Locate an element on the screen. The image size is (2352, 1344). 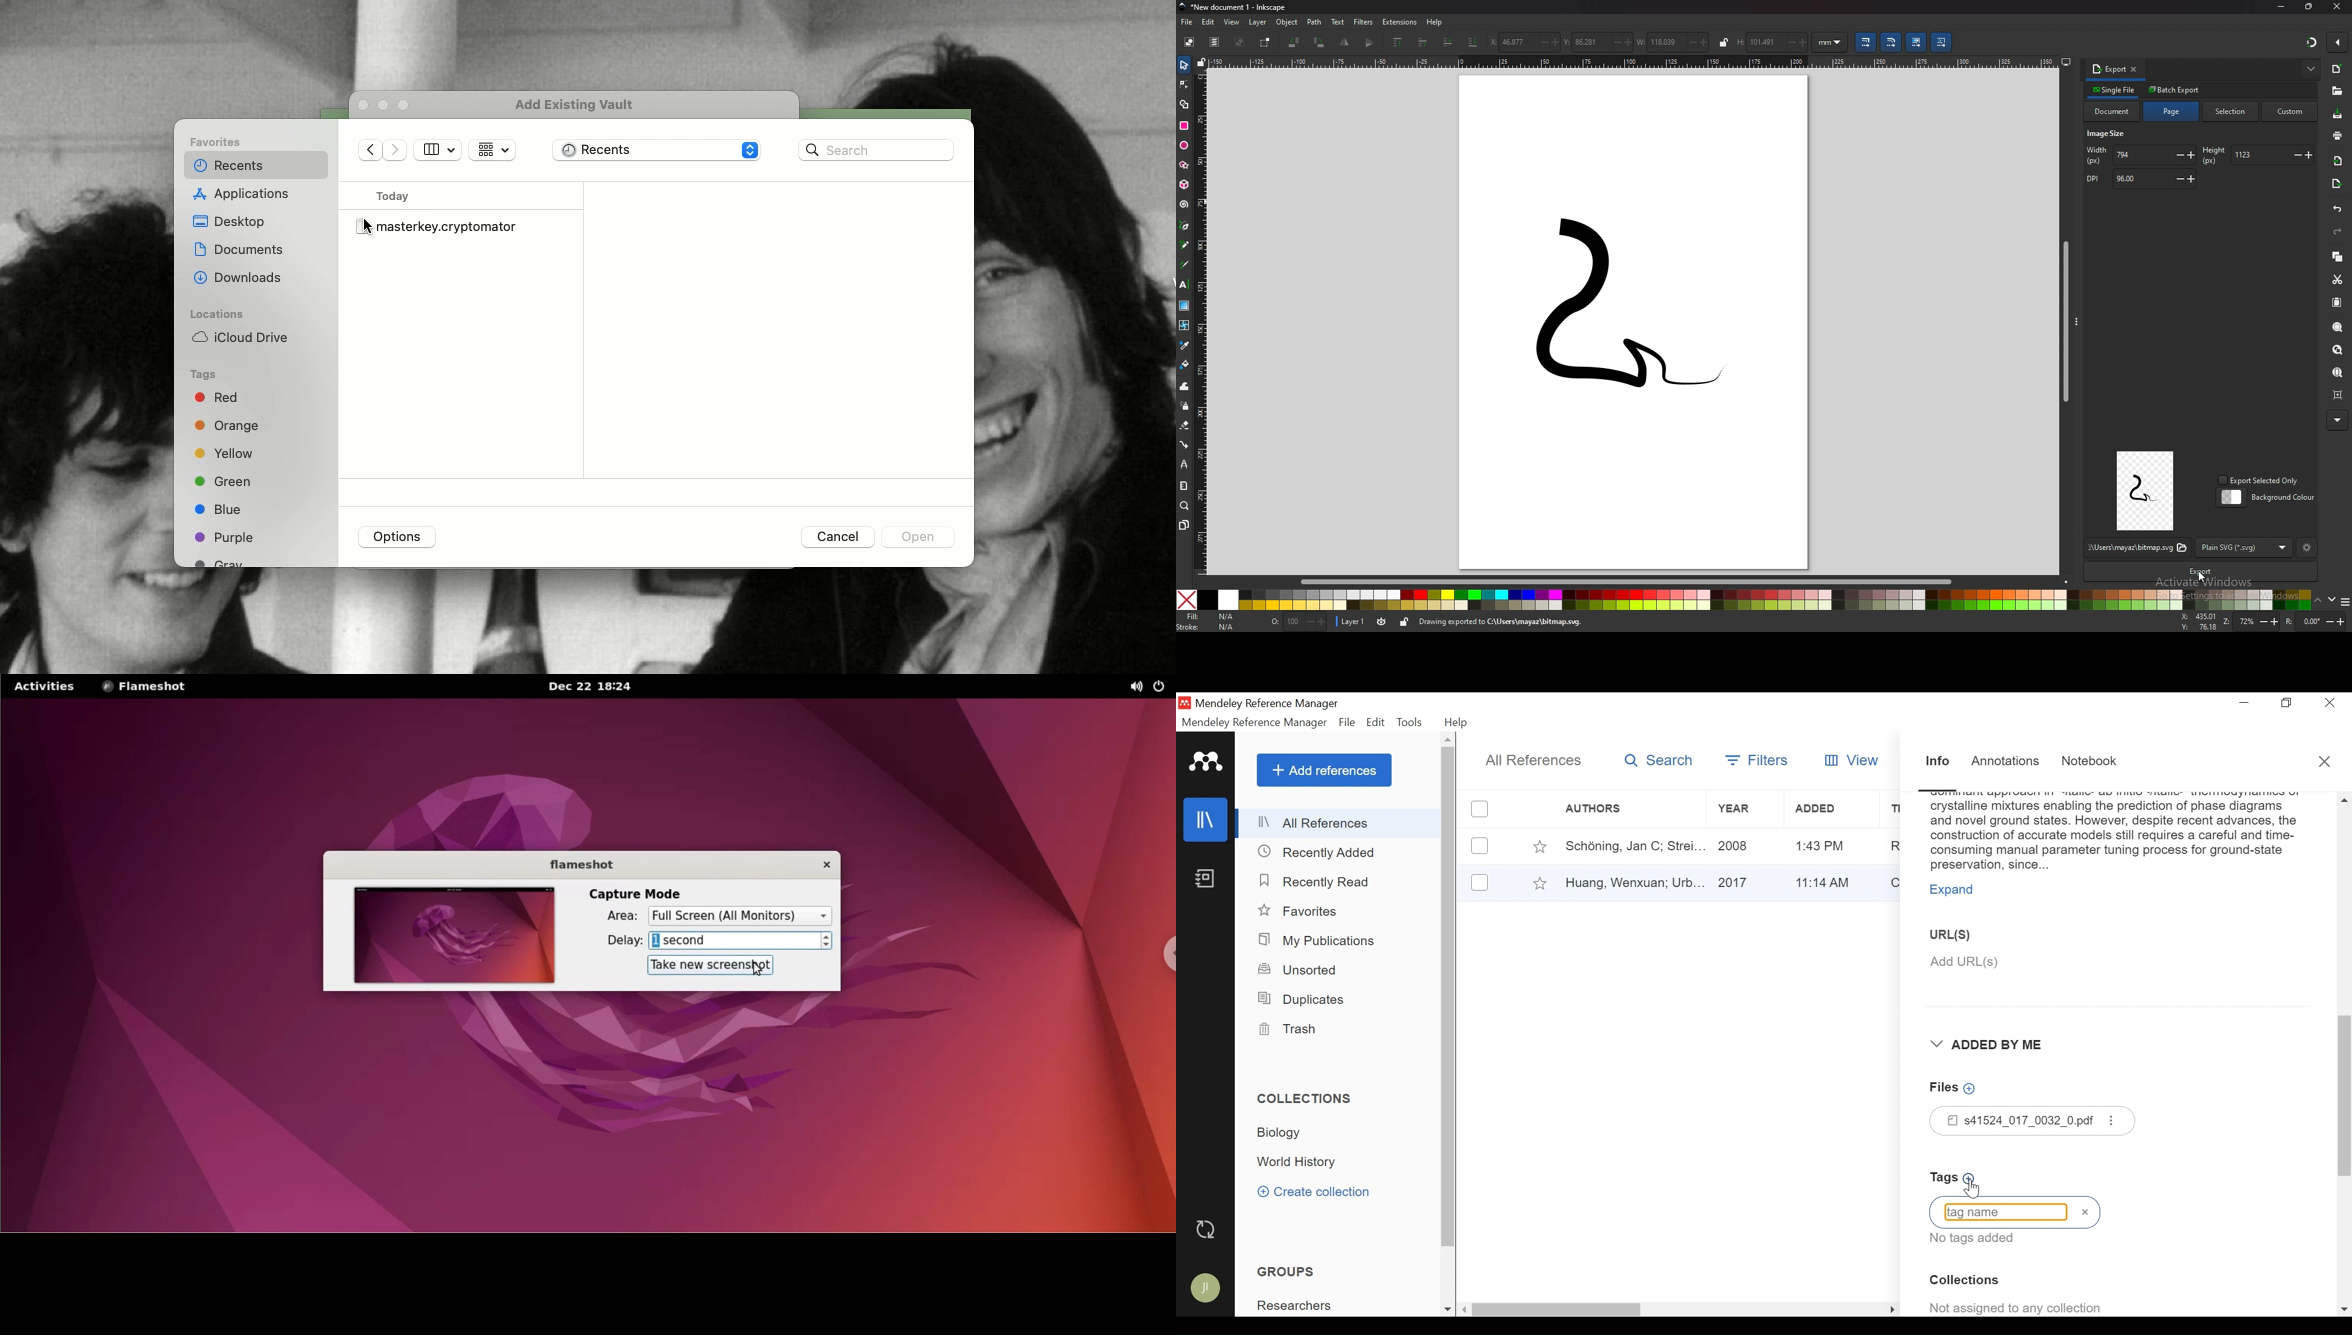
up is located at coordinates (2318, 600).